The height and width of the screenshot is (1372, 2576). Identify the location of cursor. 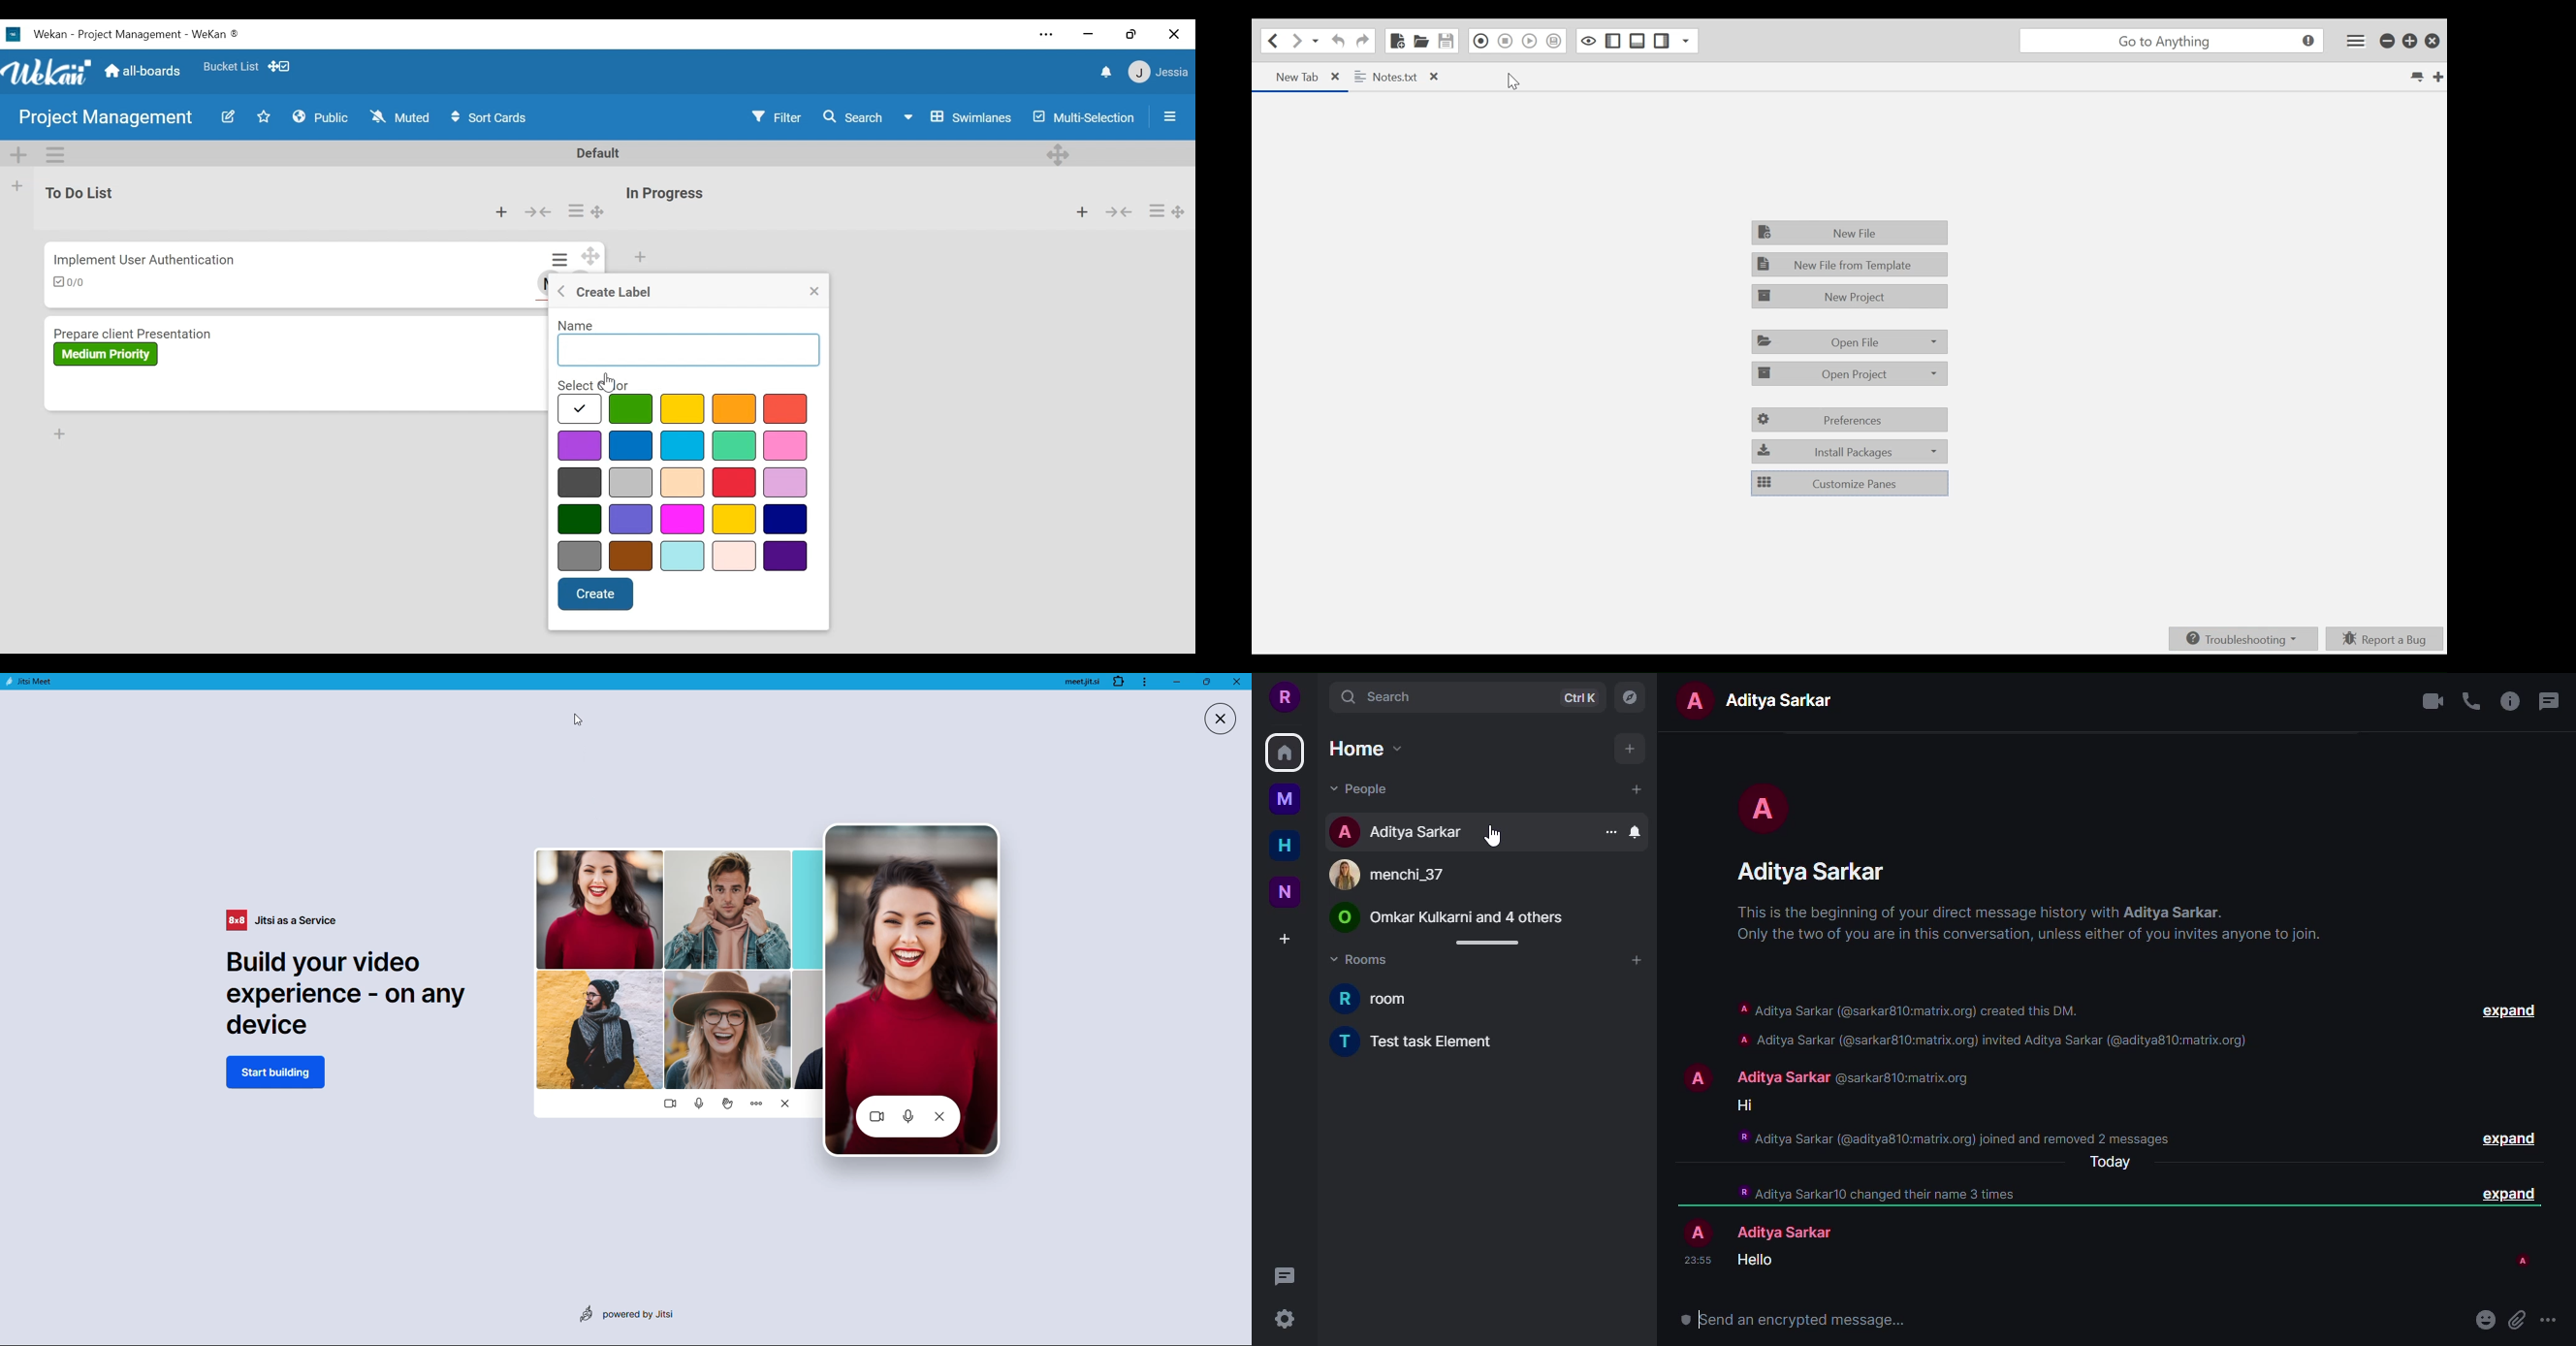
(609, 383).